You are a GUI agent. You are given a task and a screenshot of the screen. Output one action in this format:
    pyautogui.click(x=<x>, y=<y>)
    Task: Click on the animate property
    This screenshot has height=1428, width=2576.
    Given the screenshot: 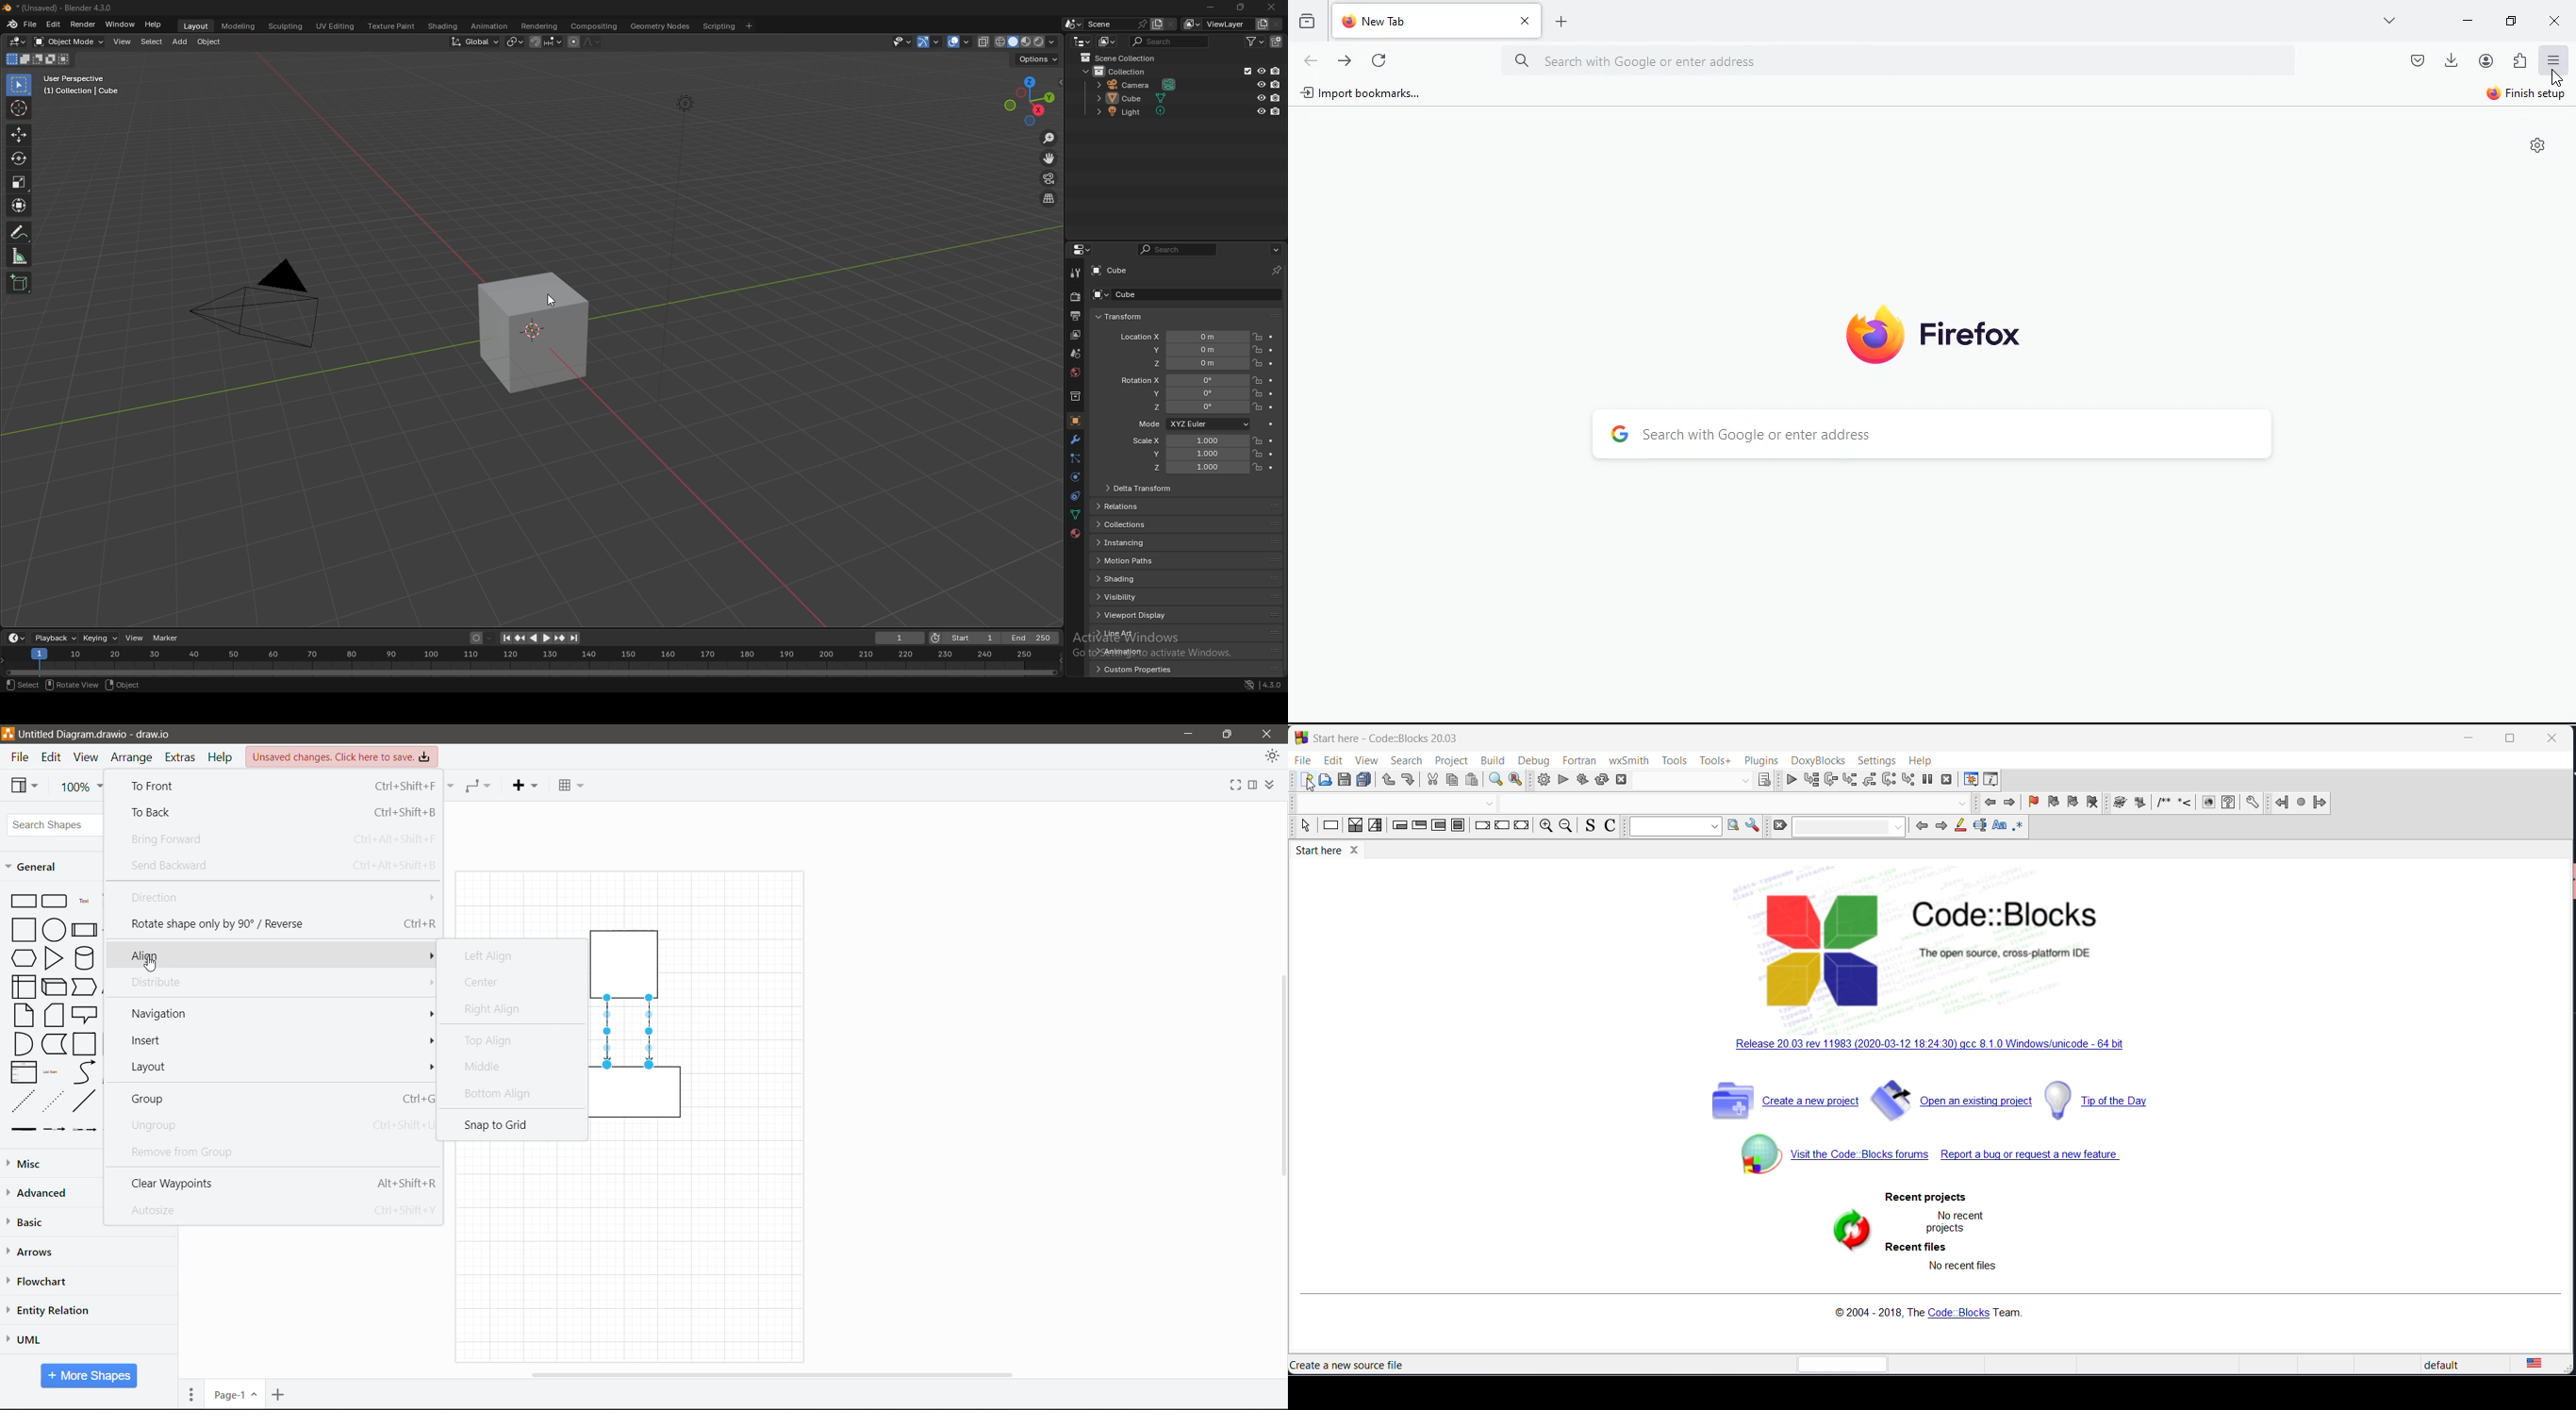 What is the action you would take?
    pyautogui.click(x=1271, y=395)
    